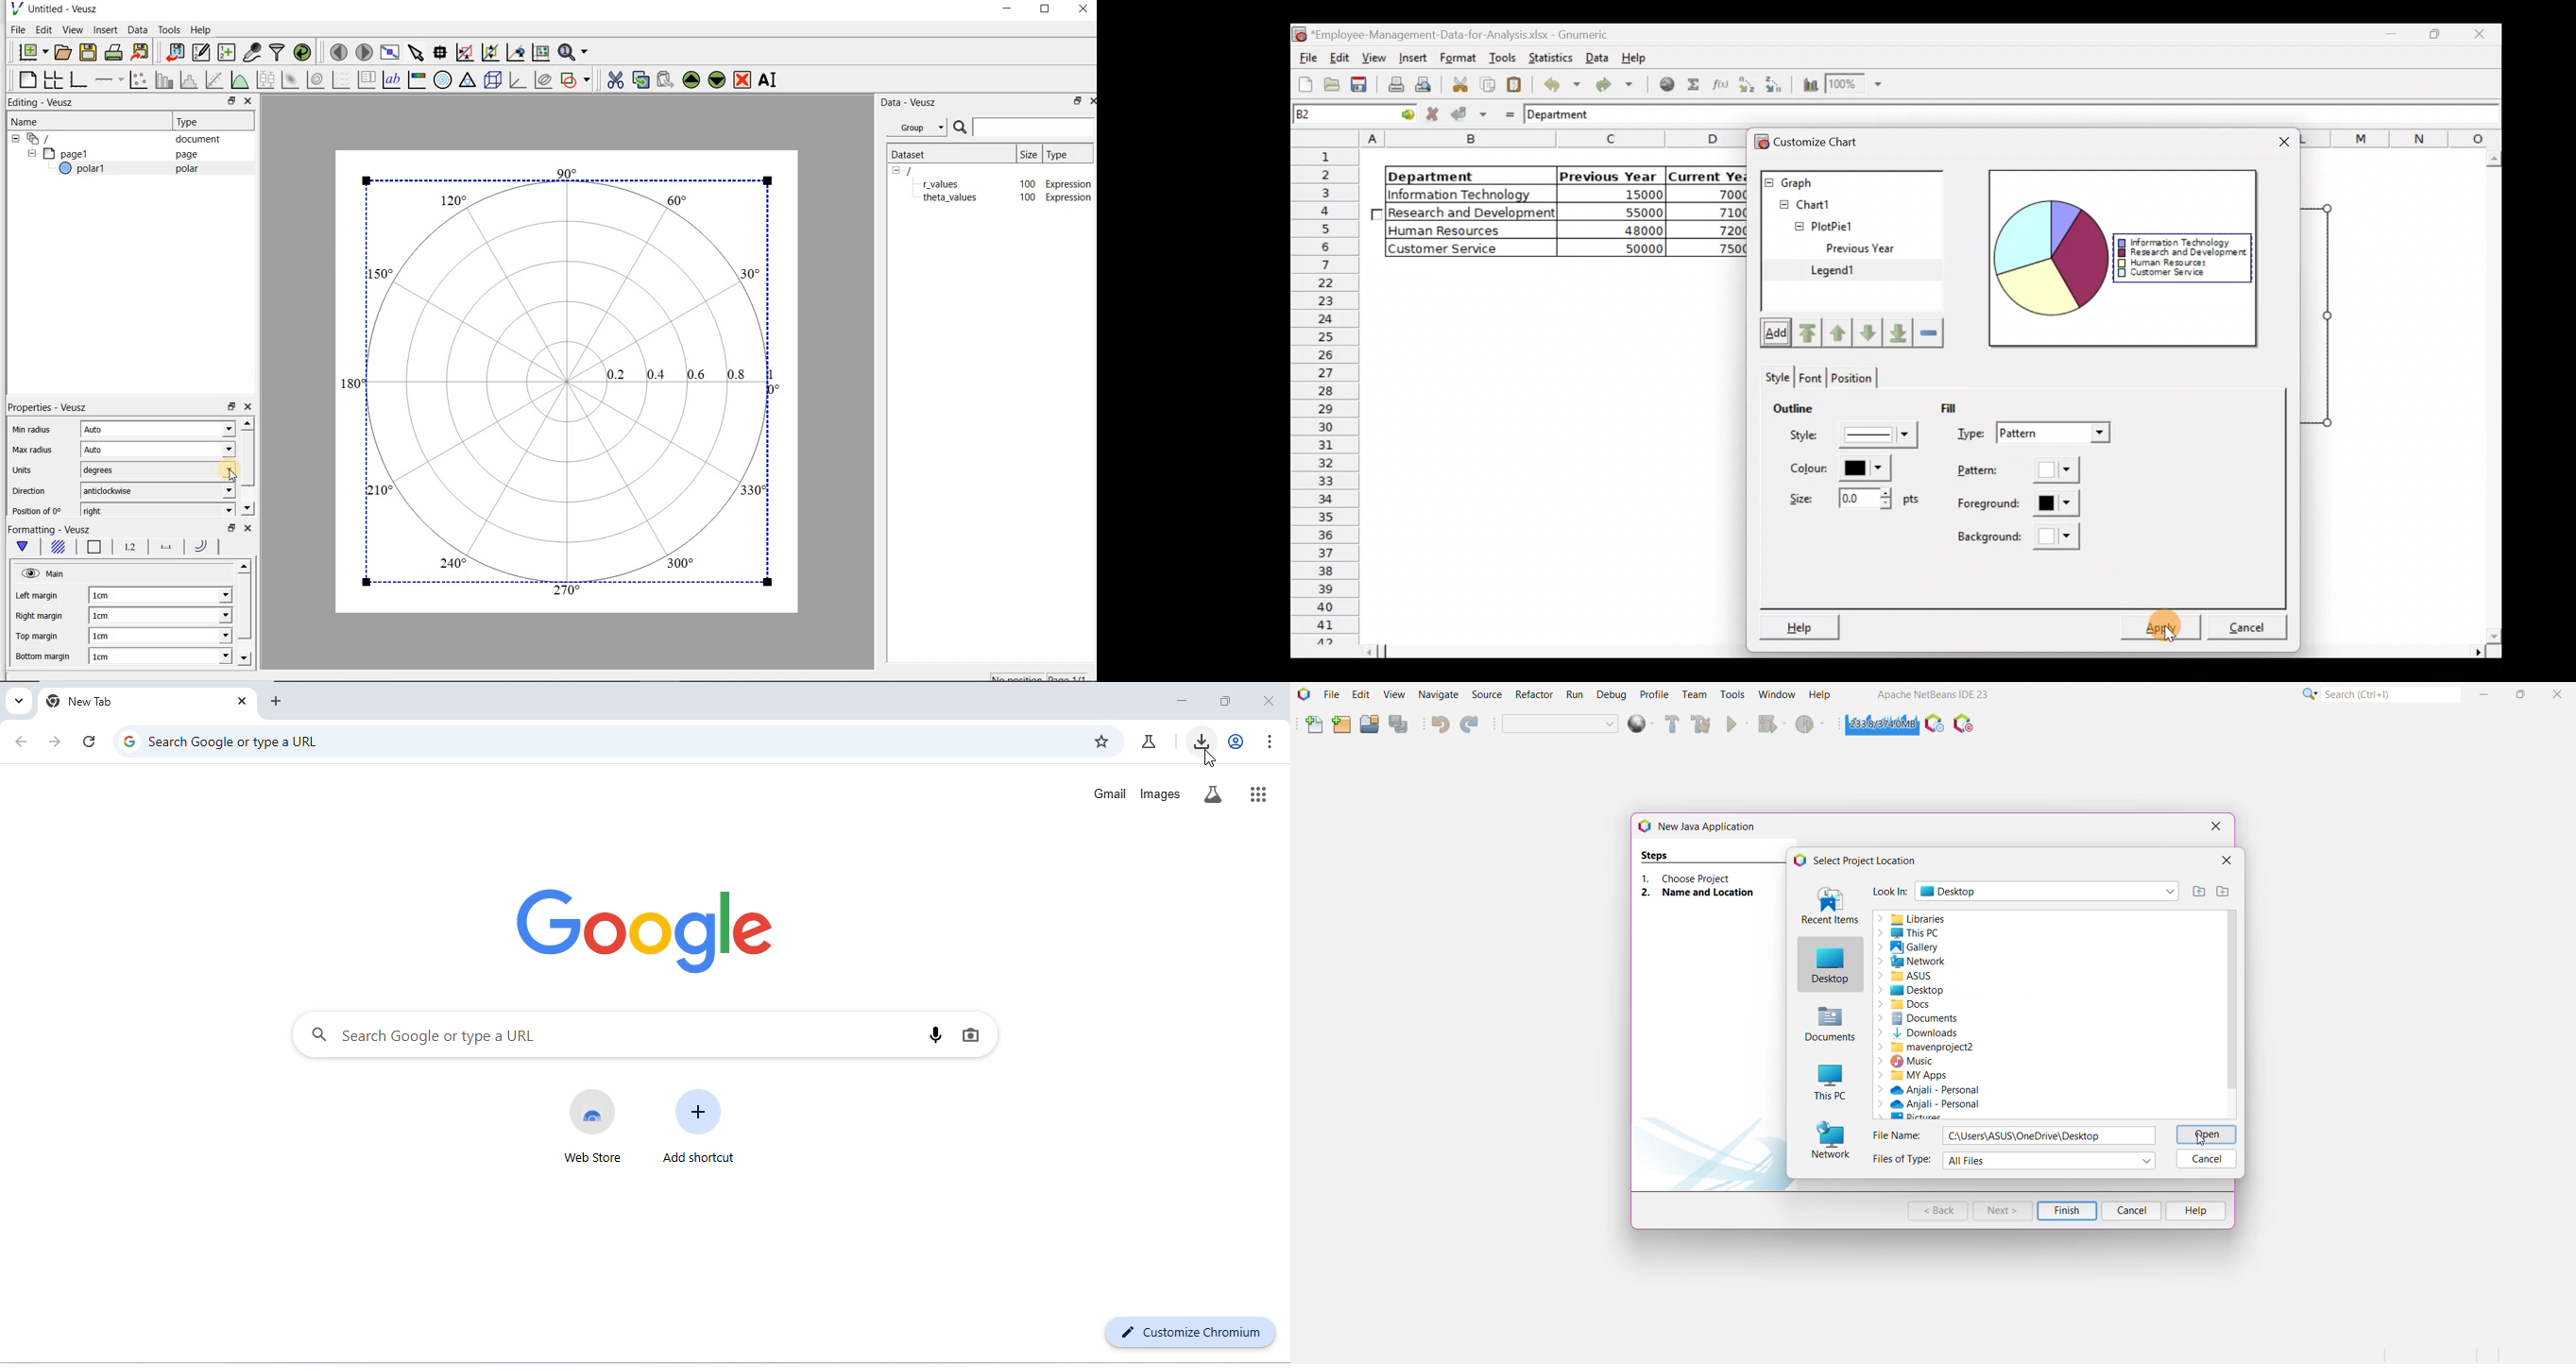 Image resolution: width=2576 pixels, height=1372 pixels. What do you see at coordinates (2197, 1210) in the screenshot?
I see `Help` at bounding box center [2197, 1210].